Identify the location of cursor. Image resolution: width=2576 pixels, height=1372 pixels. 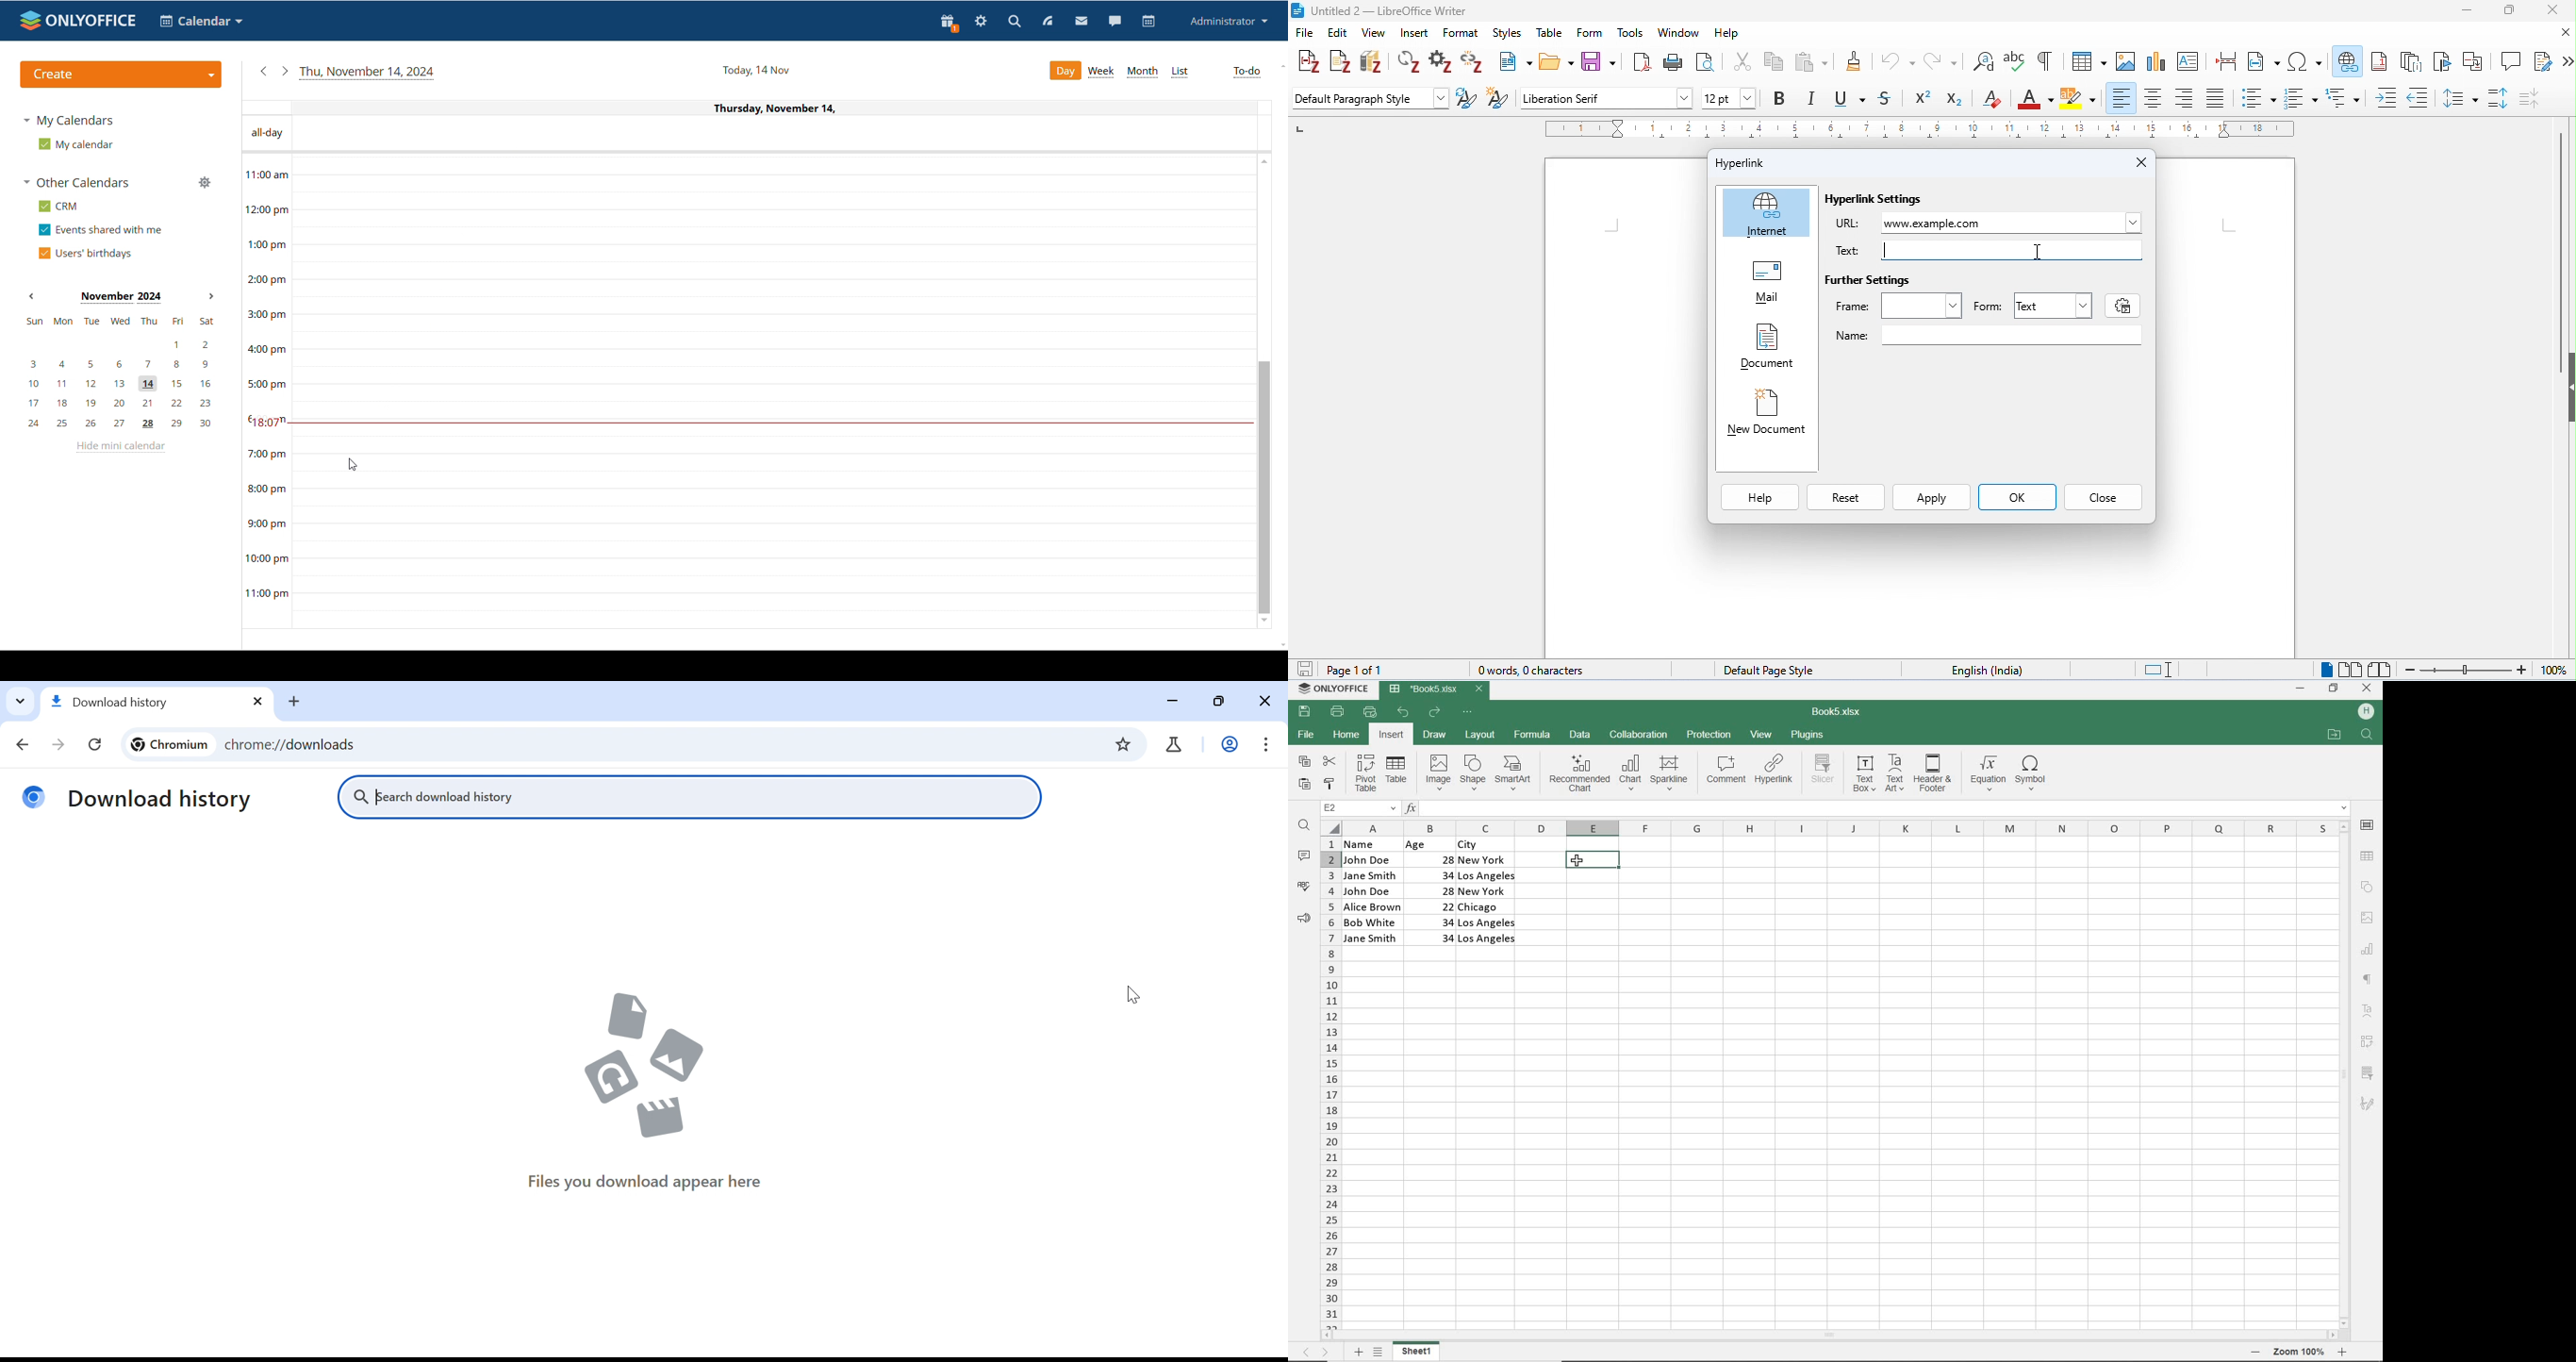
(350, 466).